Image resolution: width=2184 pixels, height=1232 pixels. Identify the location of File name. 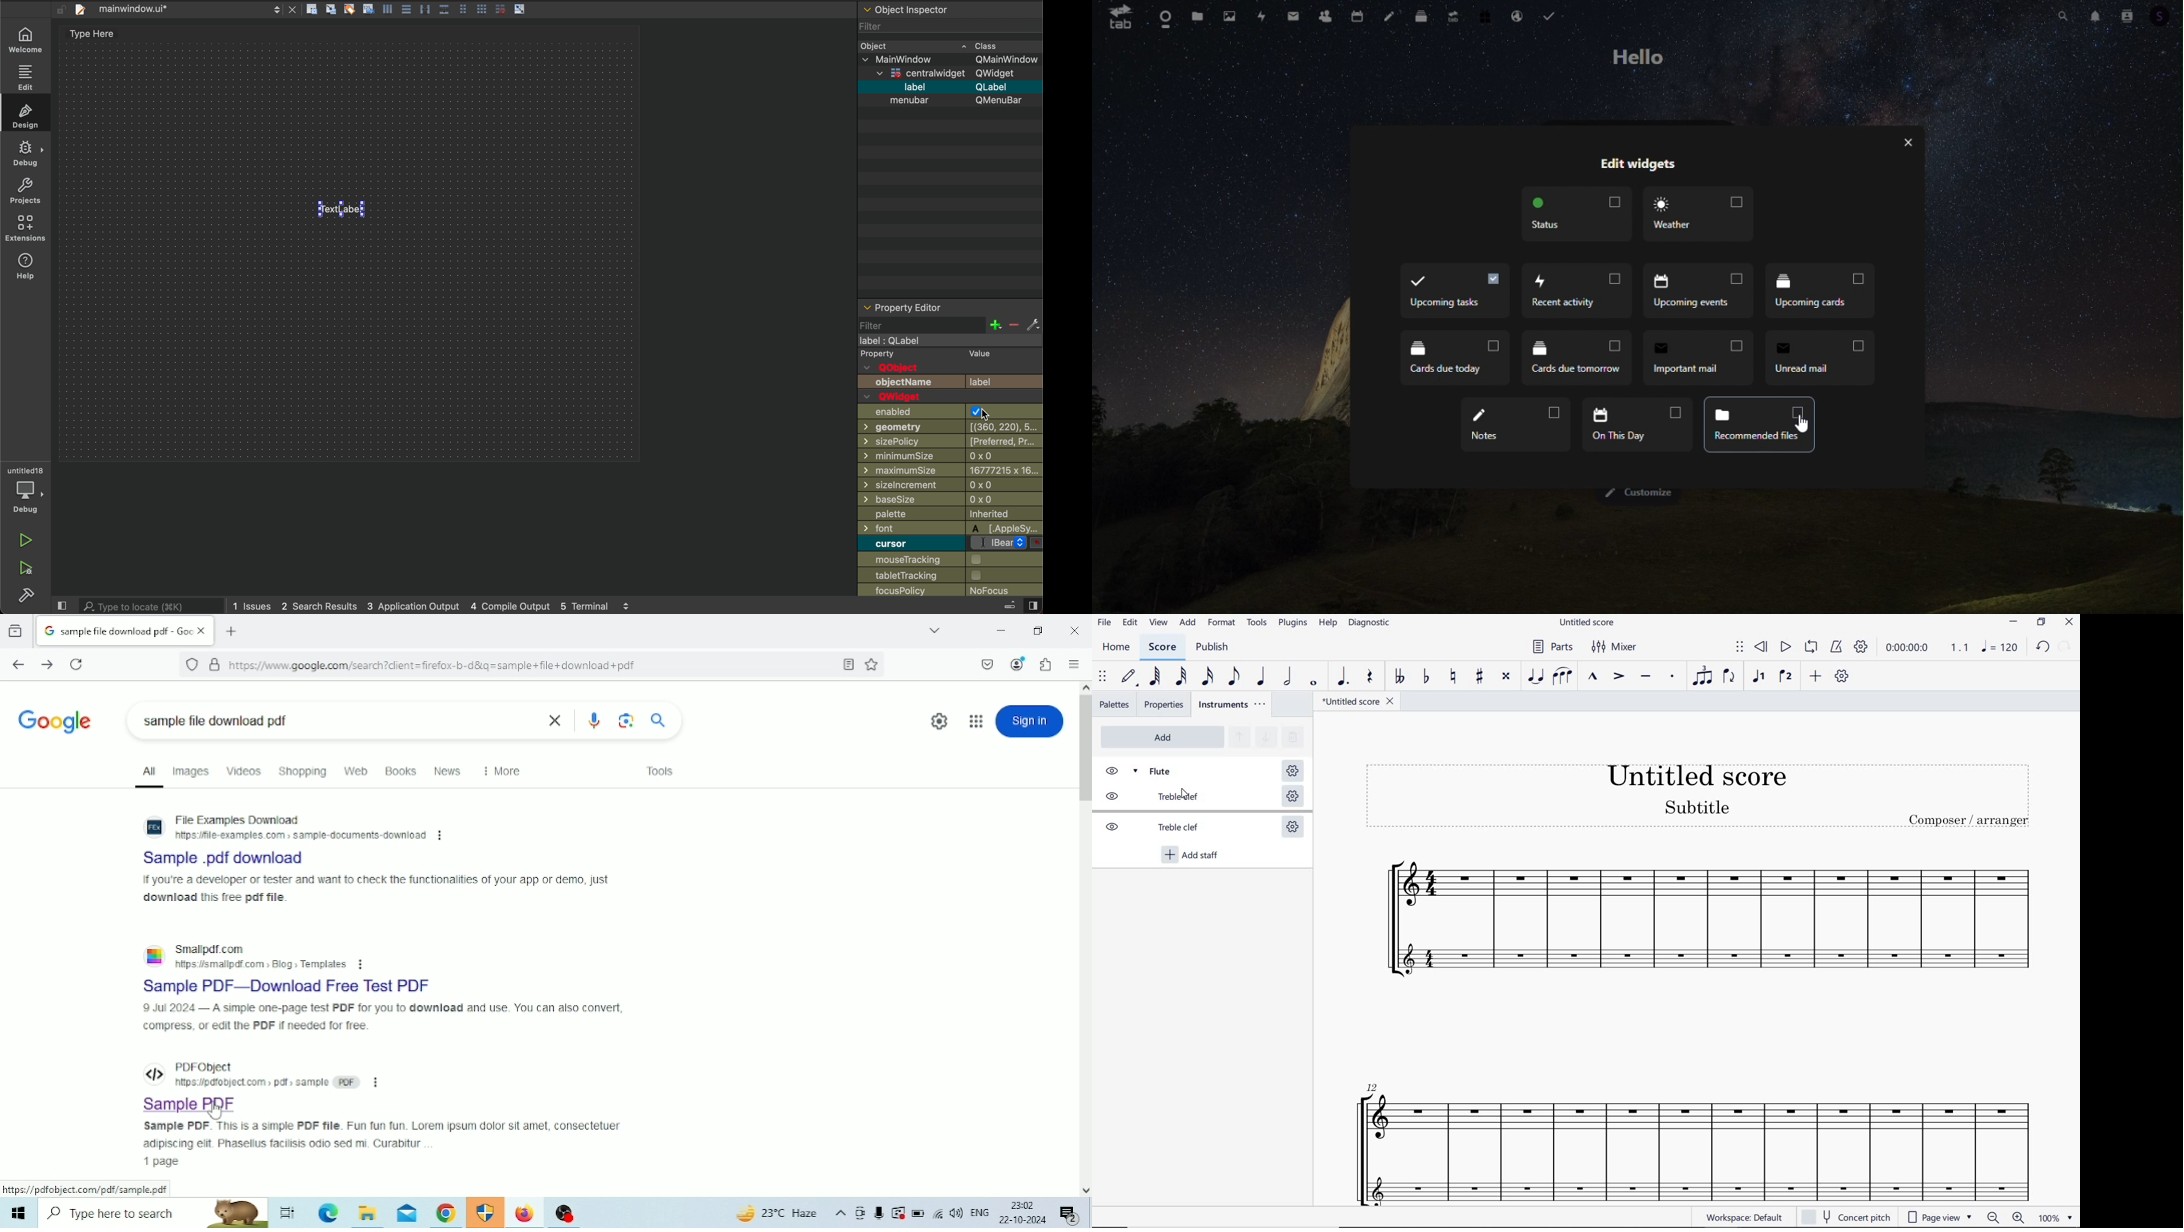
(317, 720).